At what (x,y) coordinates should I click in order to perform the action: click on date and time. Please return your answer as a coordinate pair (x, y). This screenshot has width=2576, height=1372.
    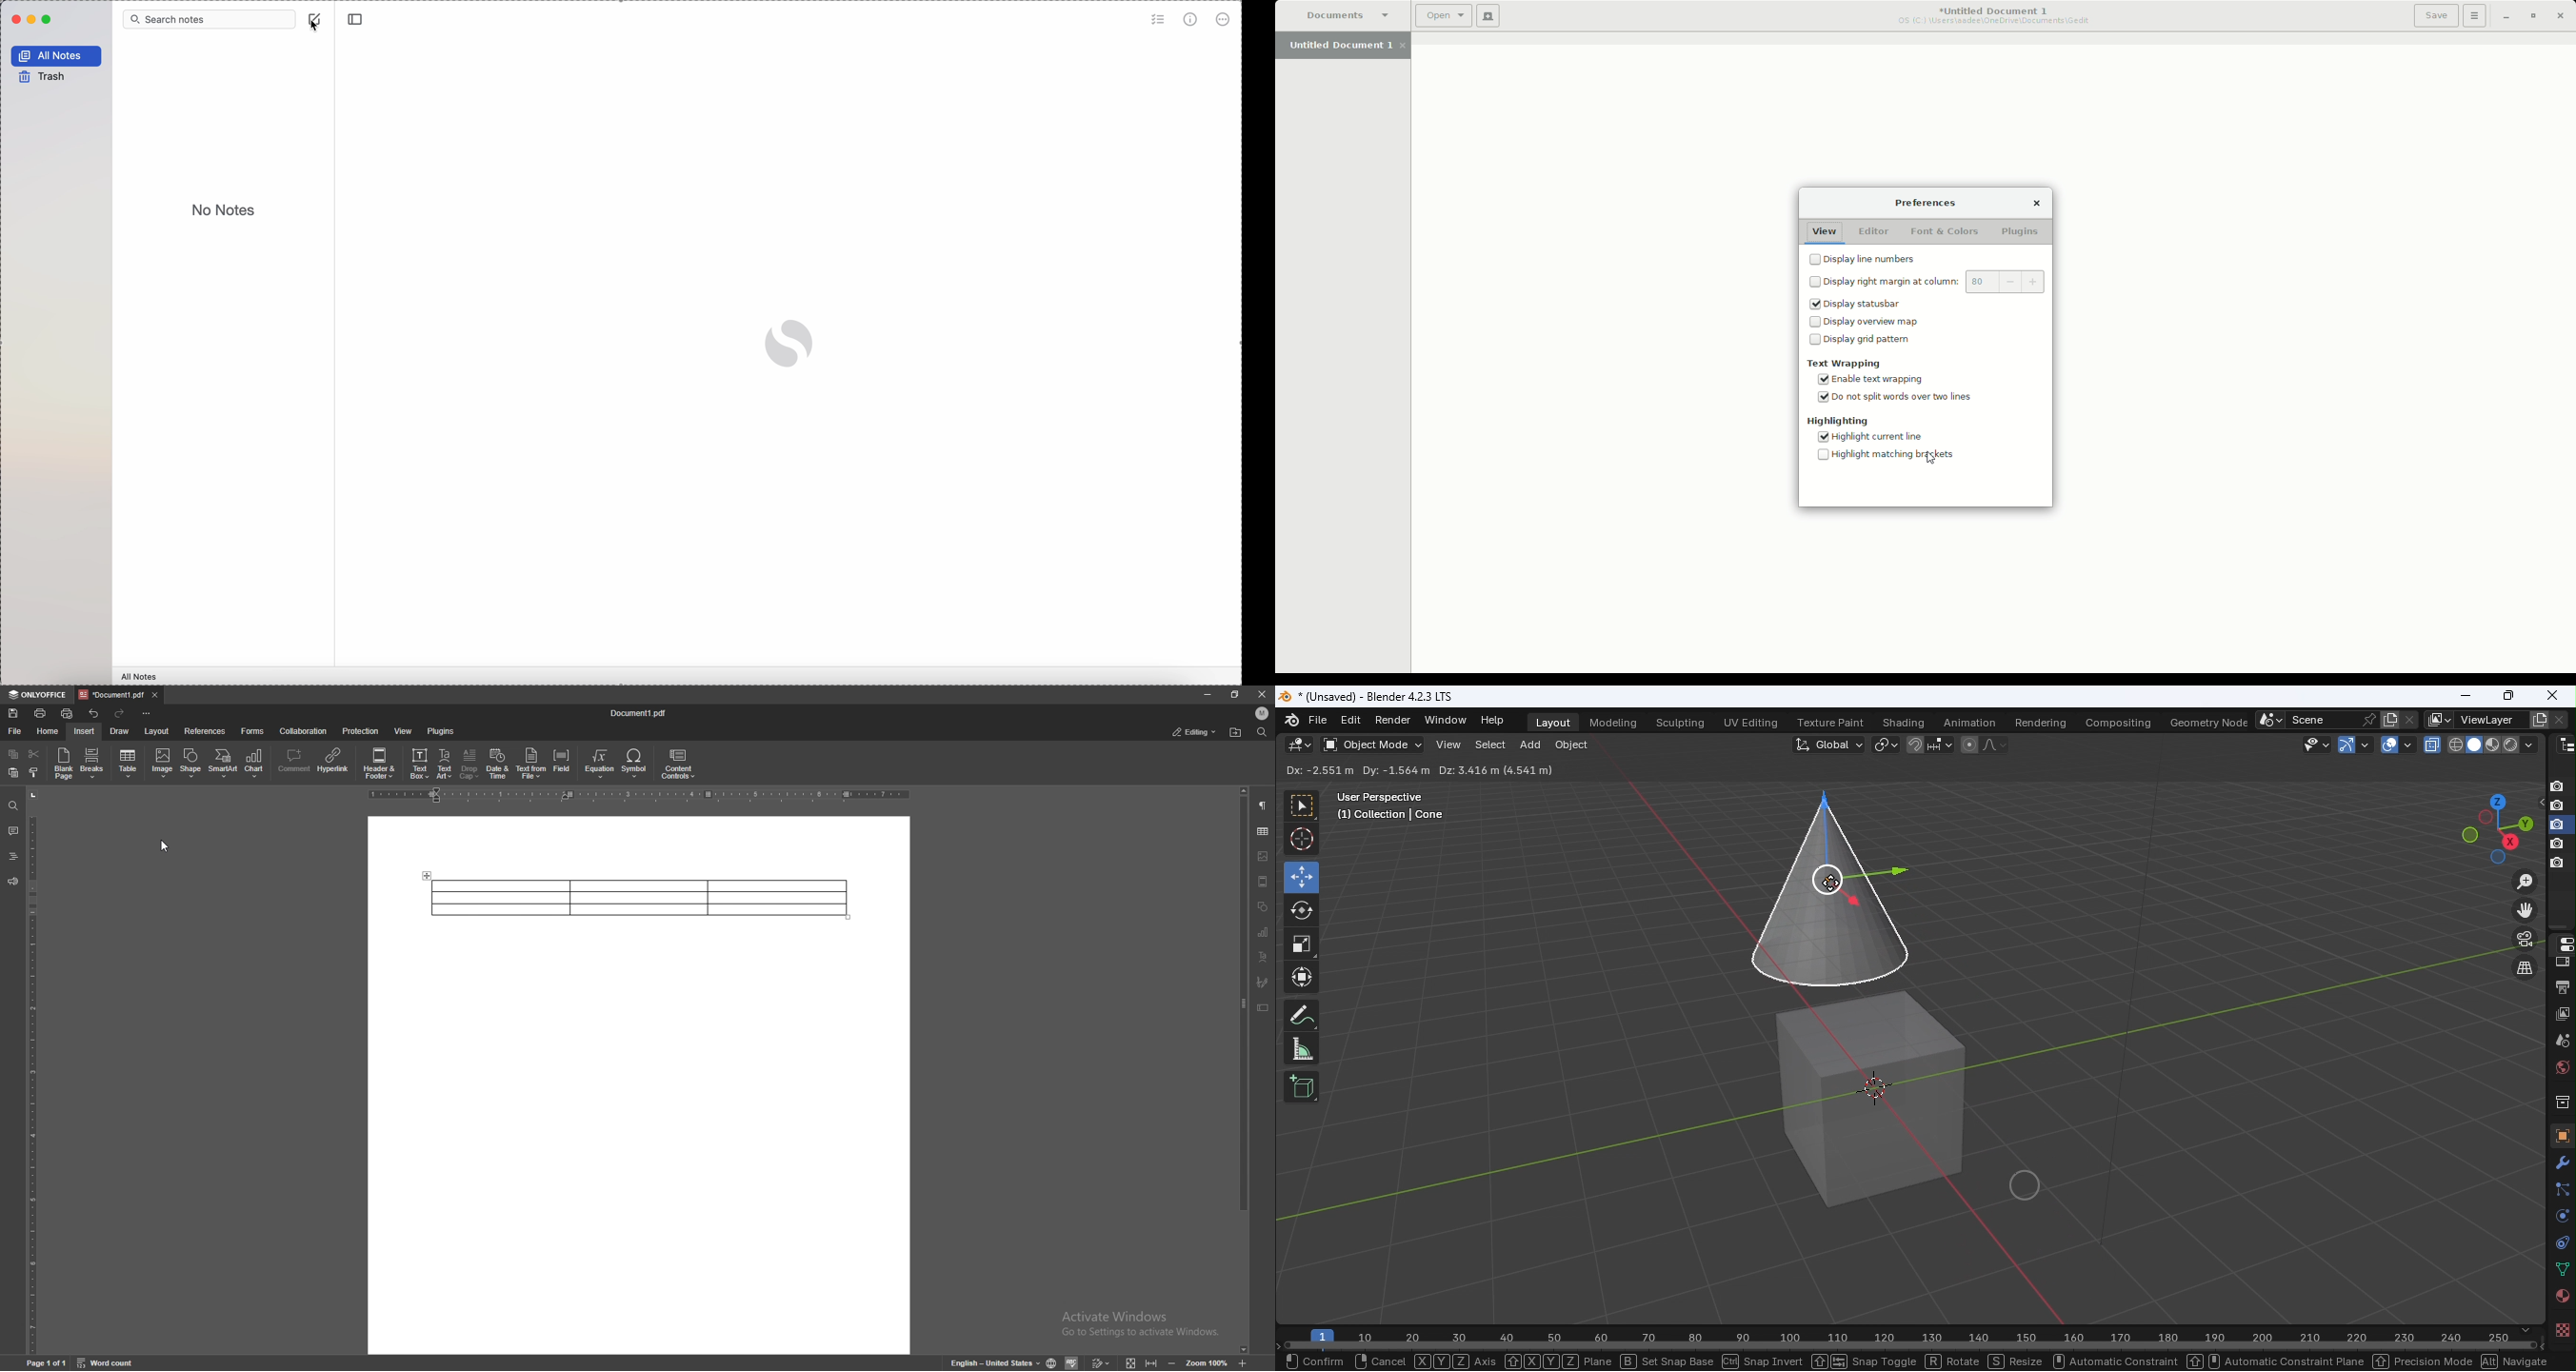
    Looking at the image, I should click on (498, 765).